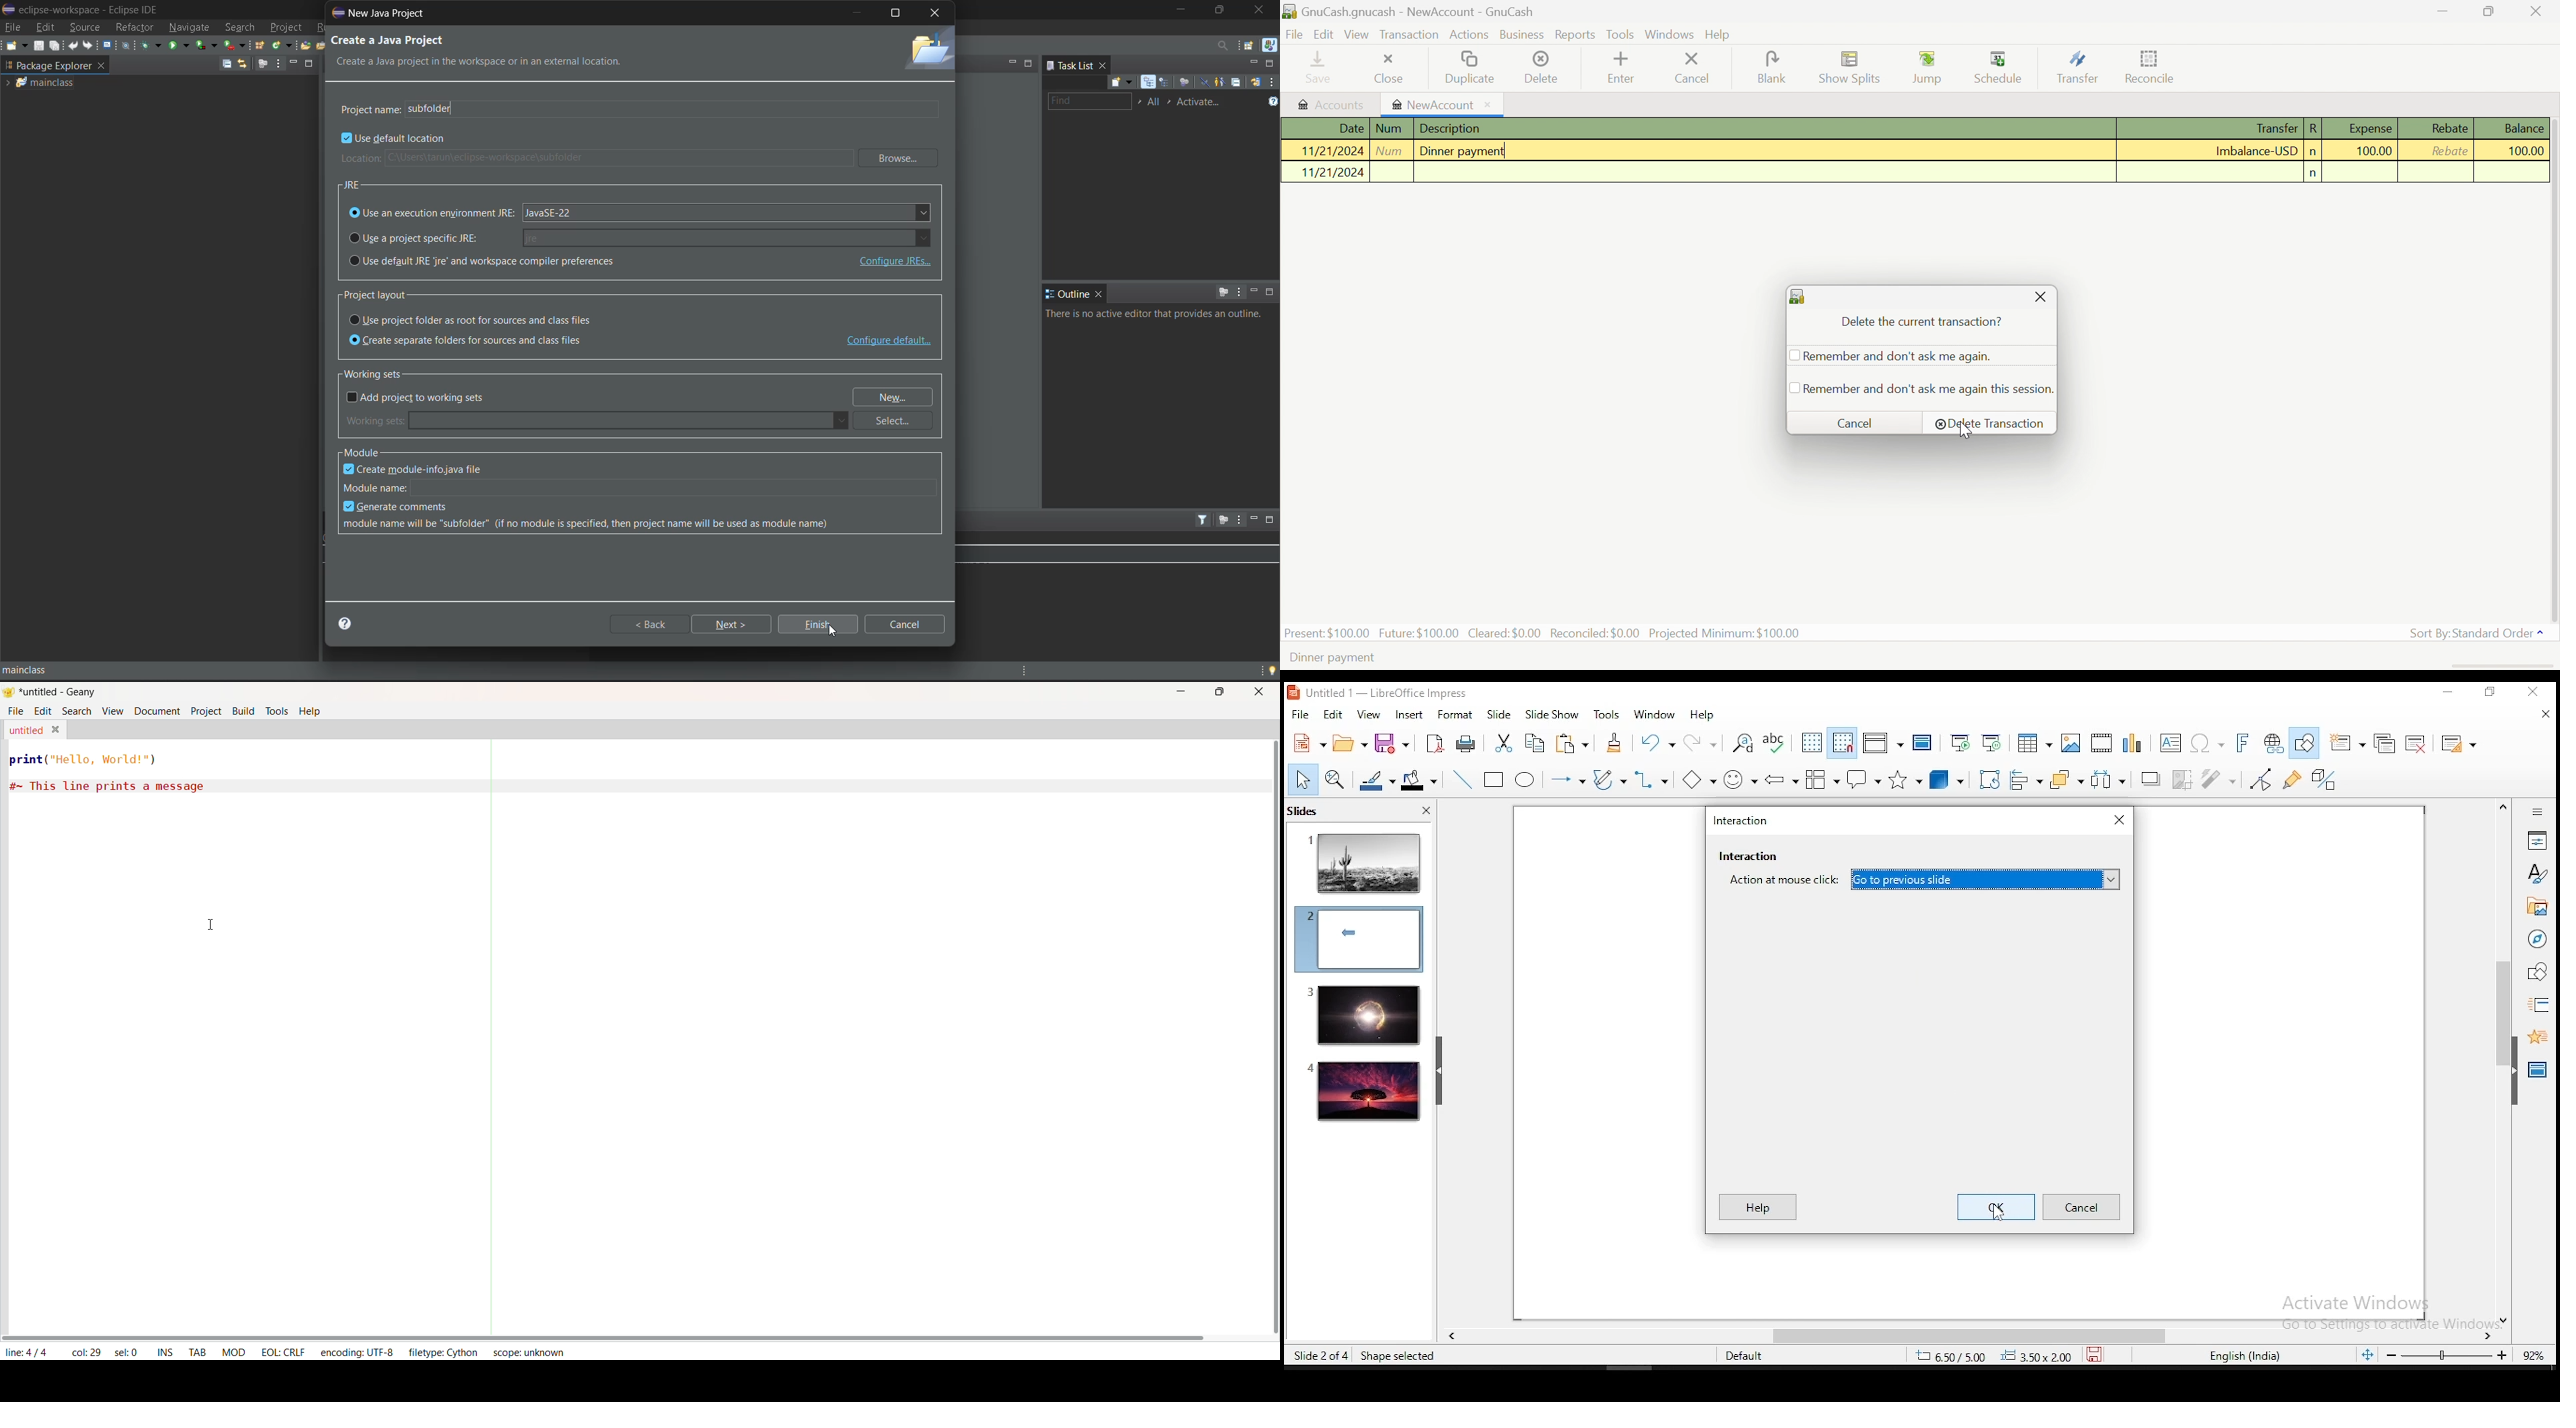 The image size is (2576, 1428). What do you see at coordinates (2274, 744) in the screenshot?
I see `hyperlink` at bounding box center [2274, 744].